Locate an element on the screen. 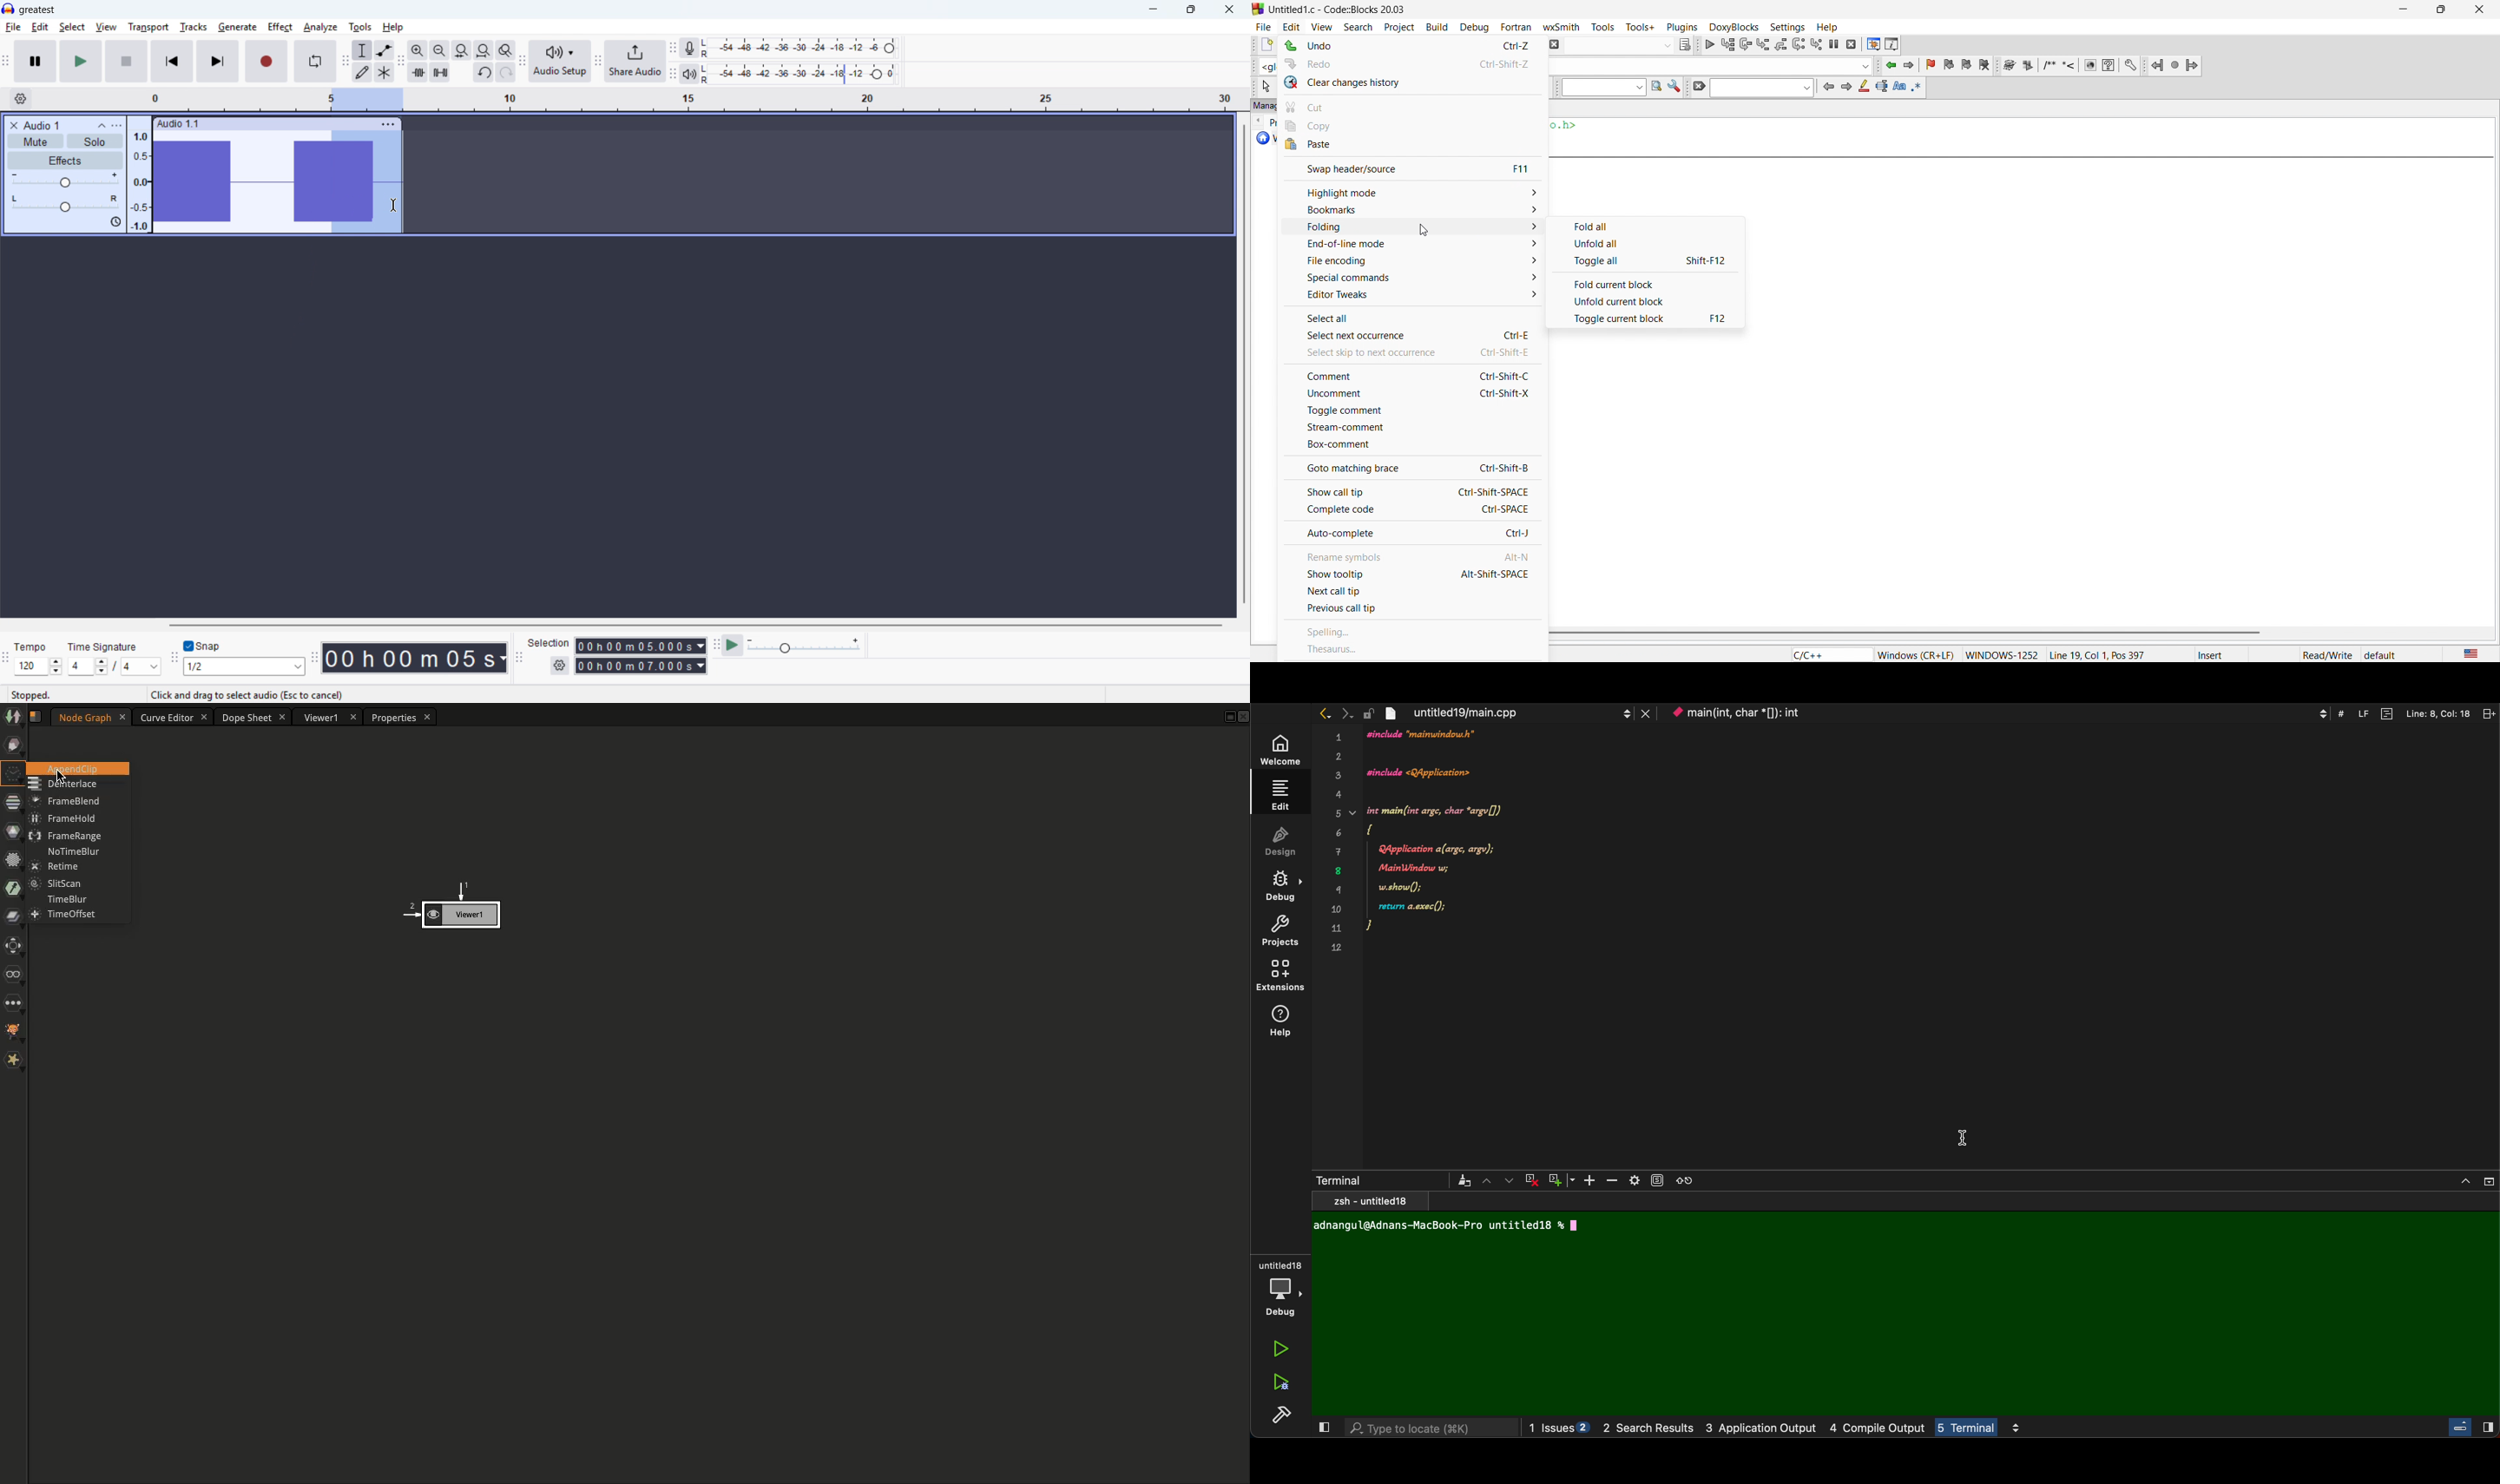 The width and height of the screenshot is (2520, 1484). break debugging is located at coordinates (1835, 44).